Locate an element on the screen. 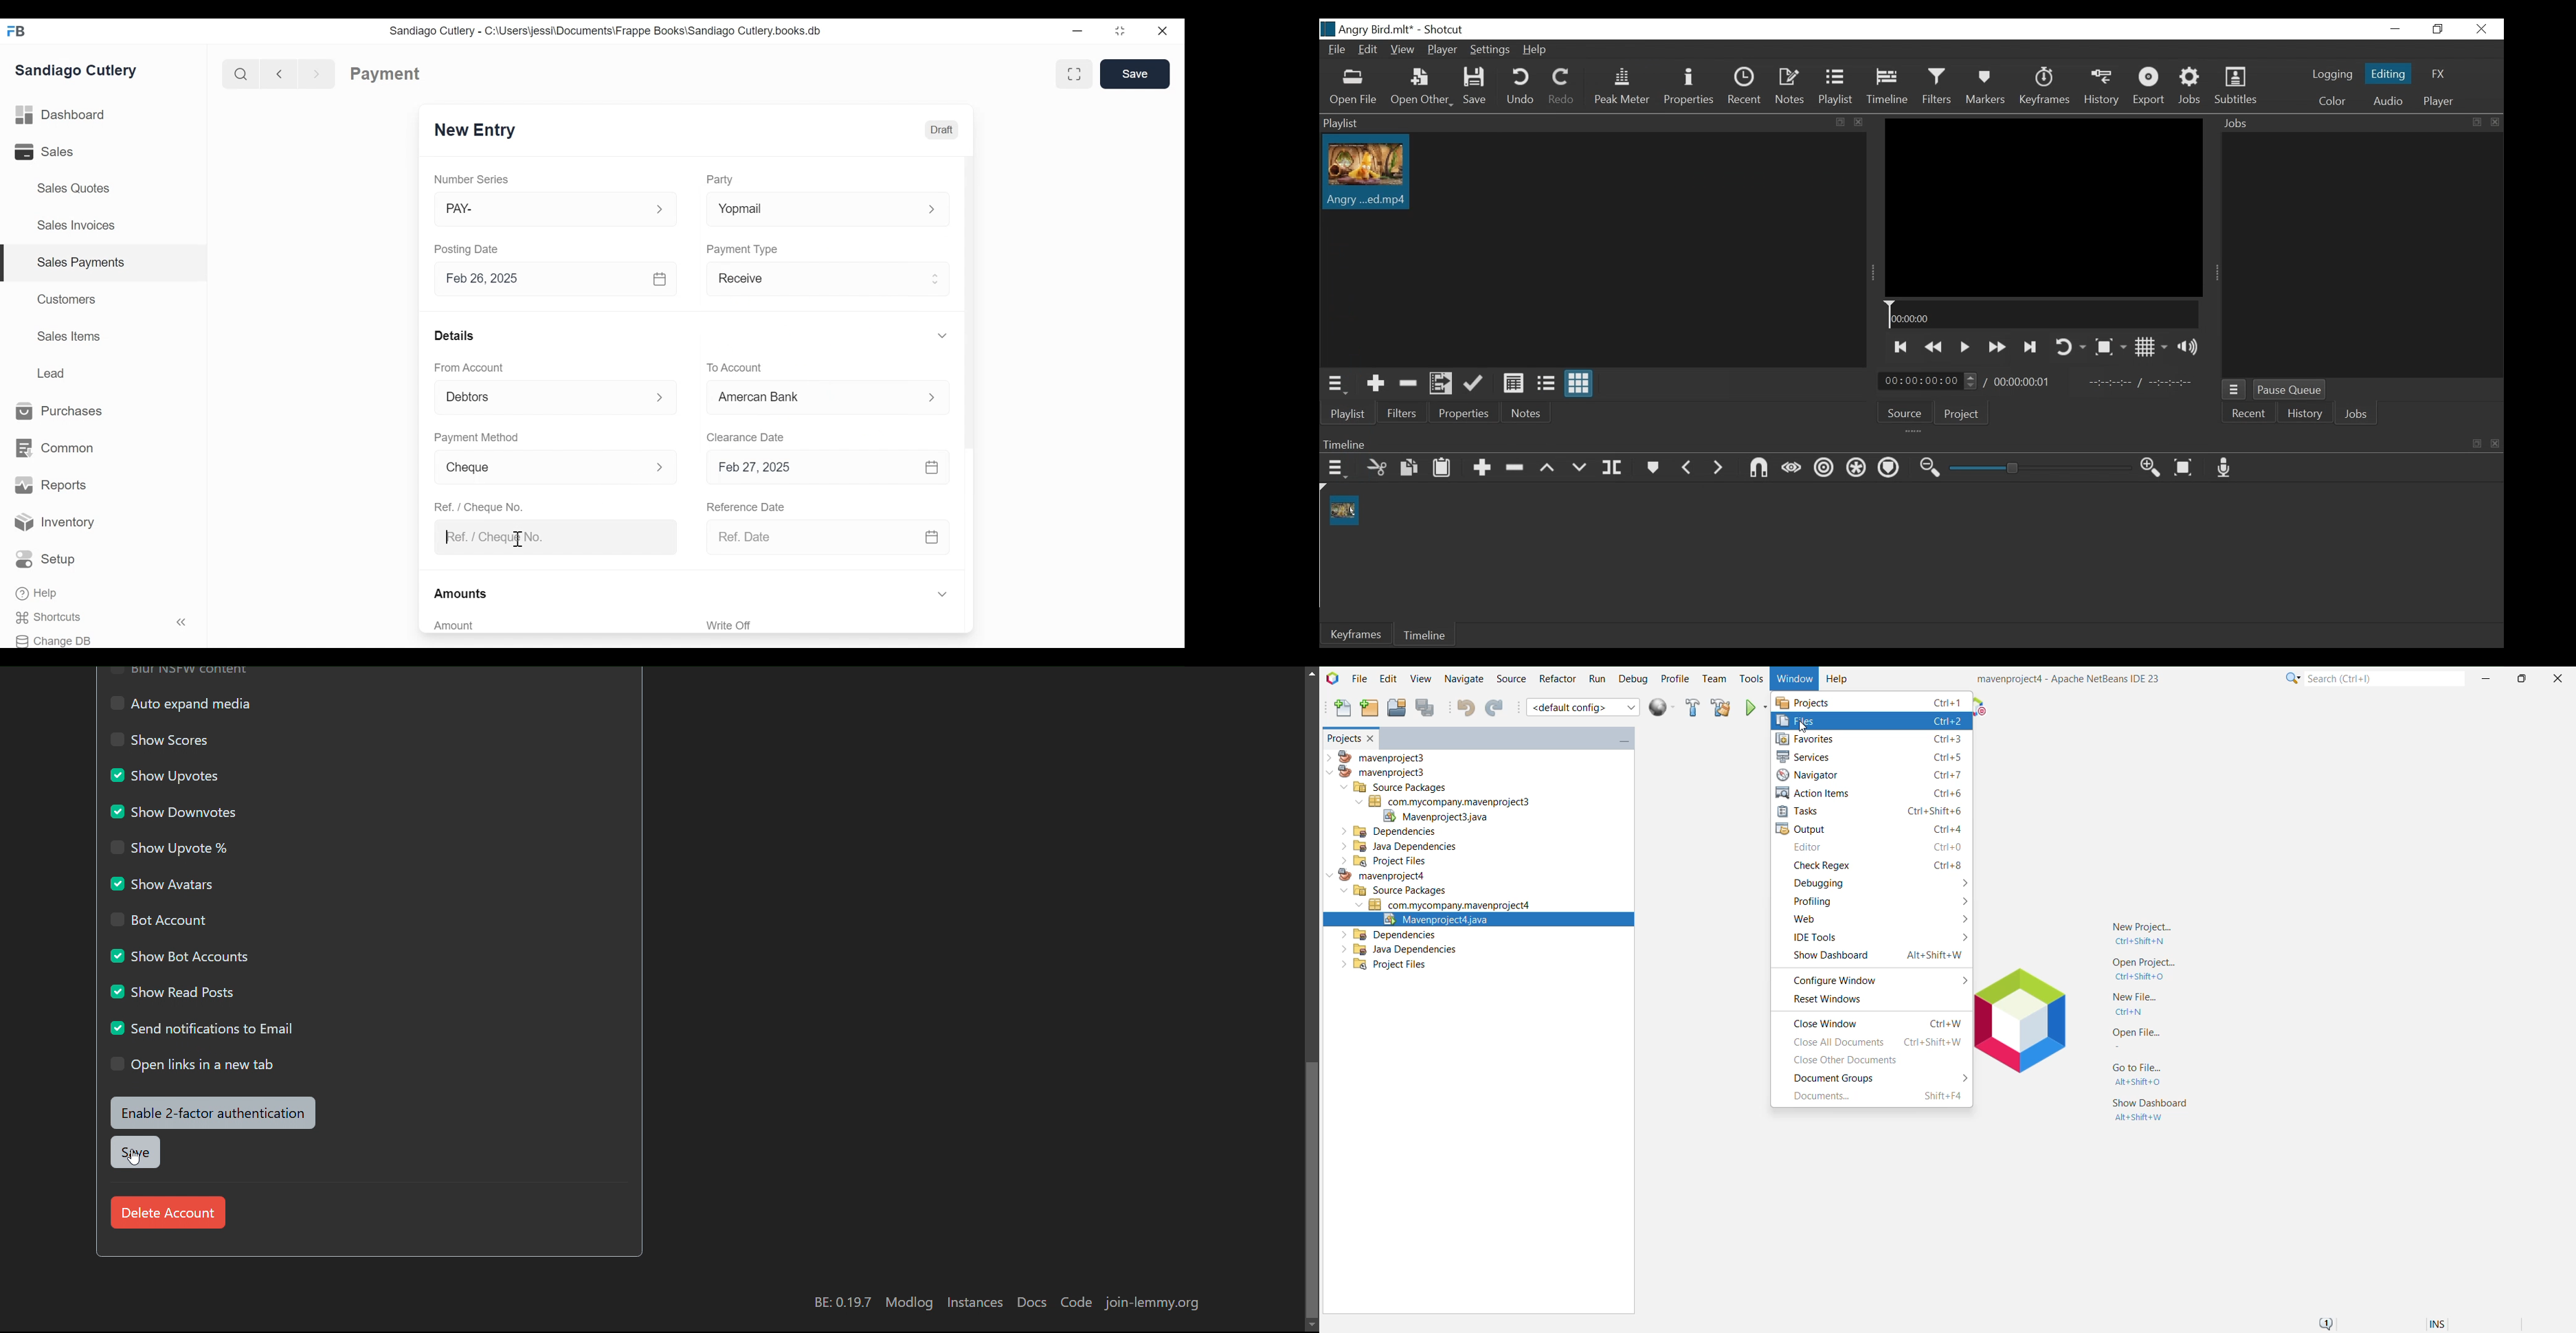  Reference Date is located at coordinates (745, 505).